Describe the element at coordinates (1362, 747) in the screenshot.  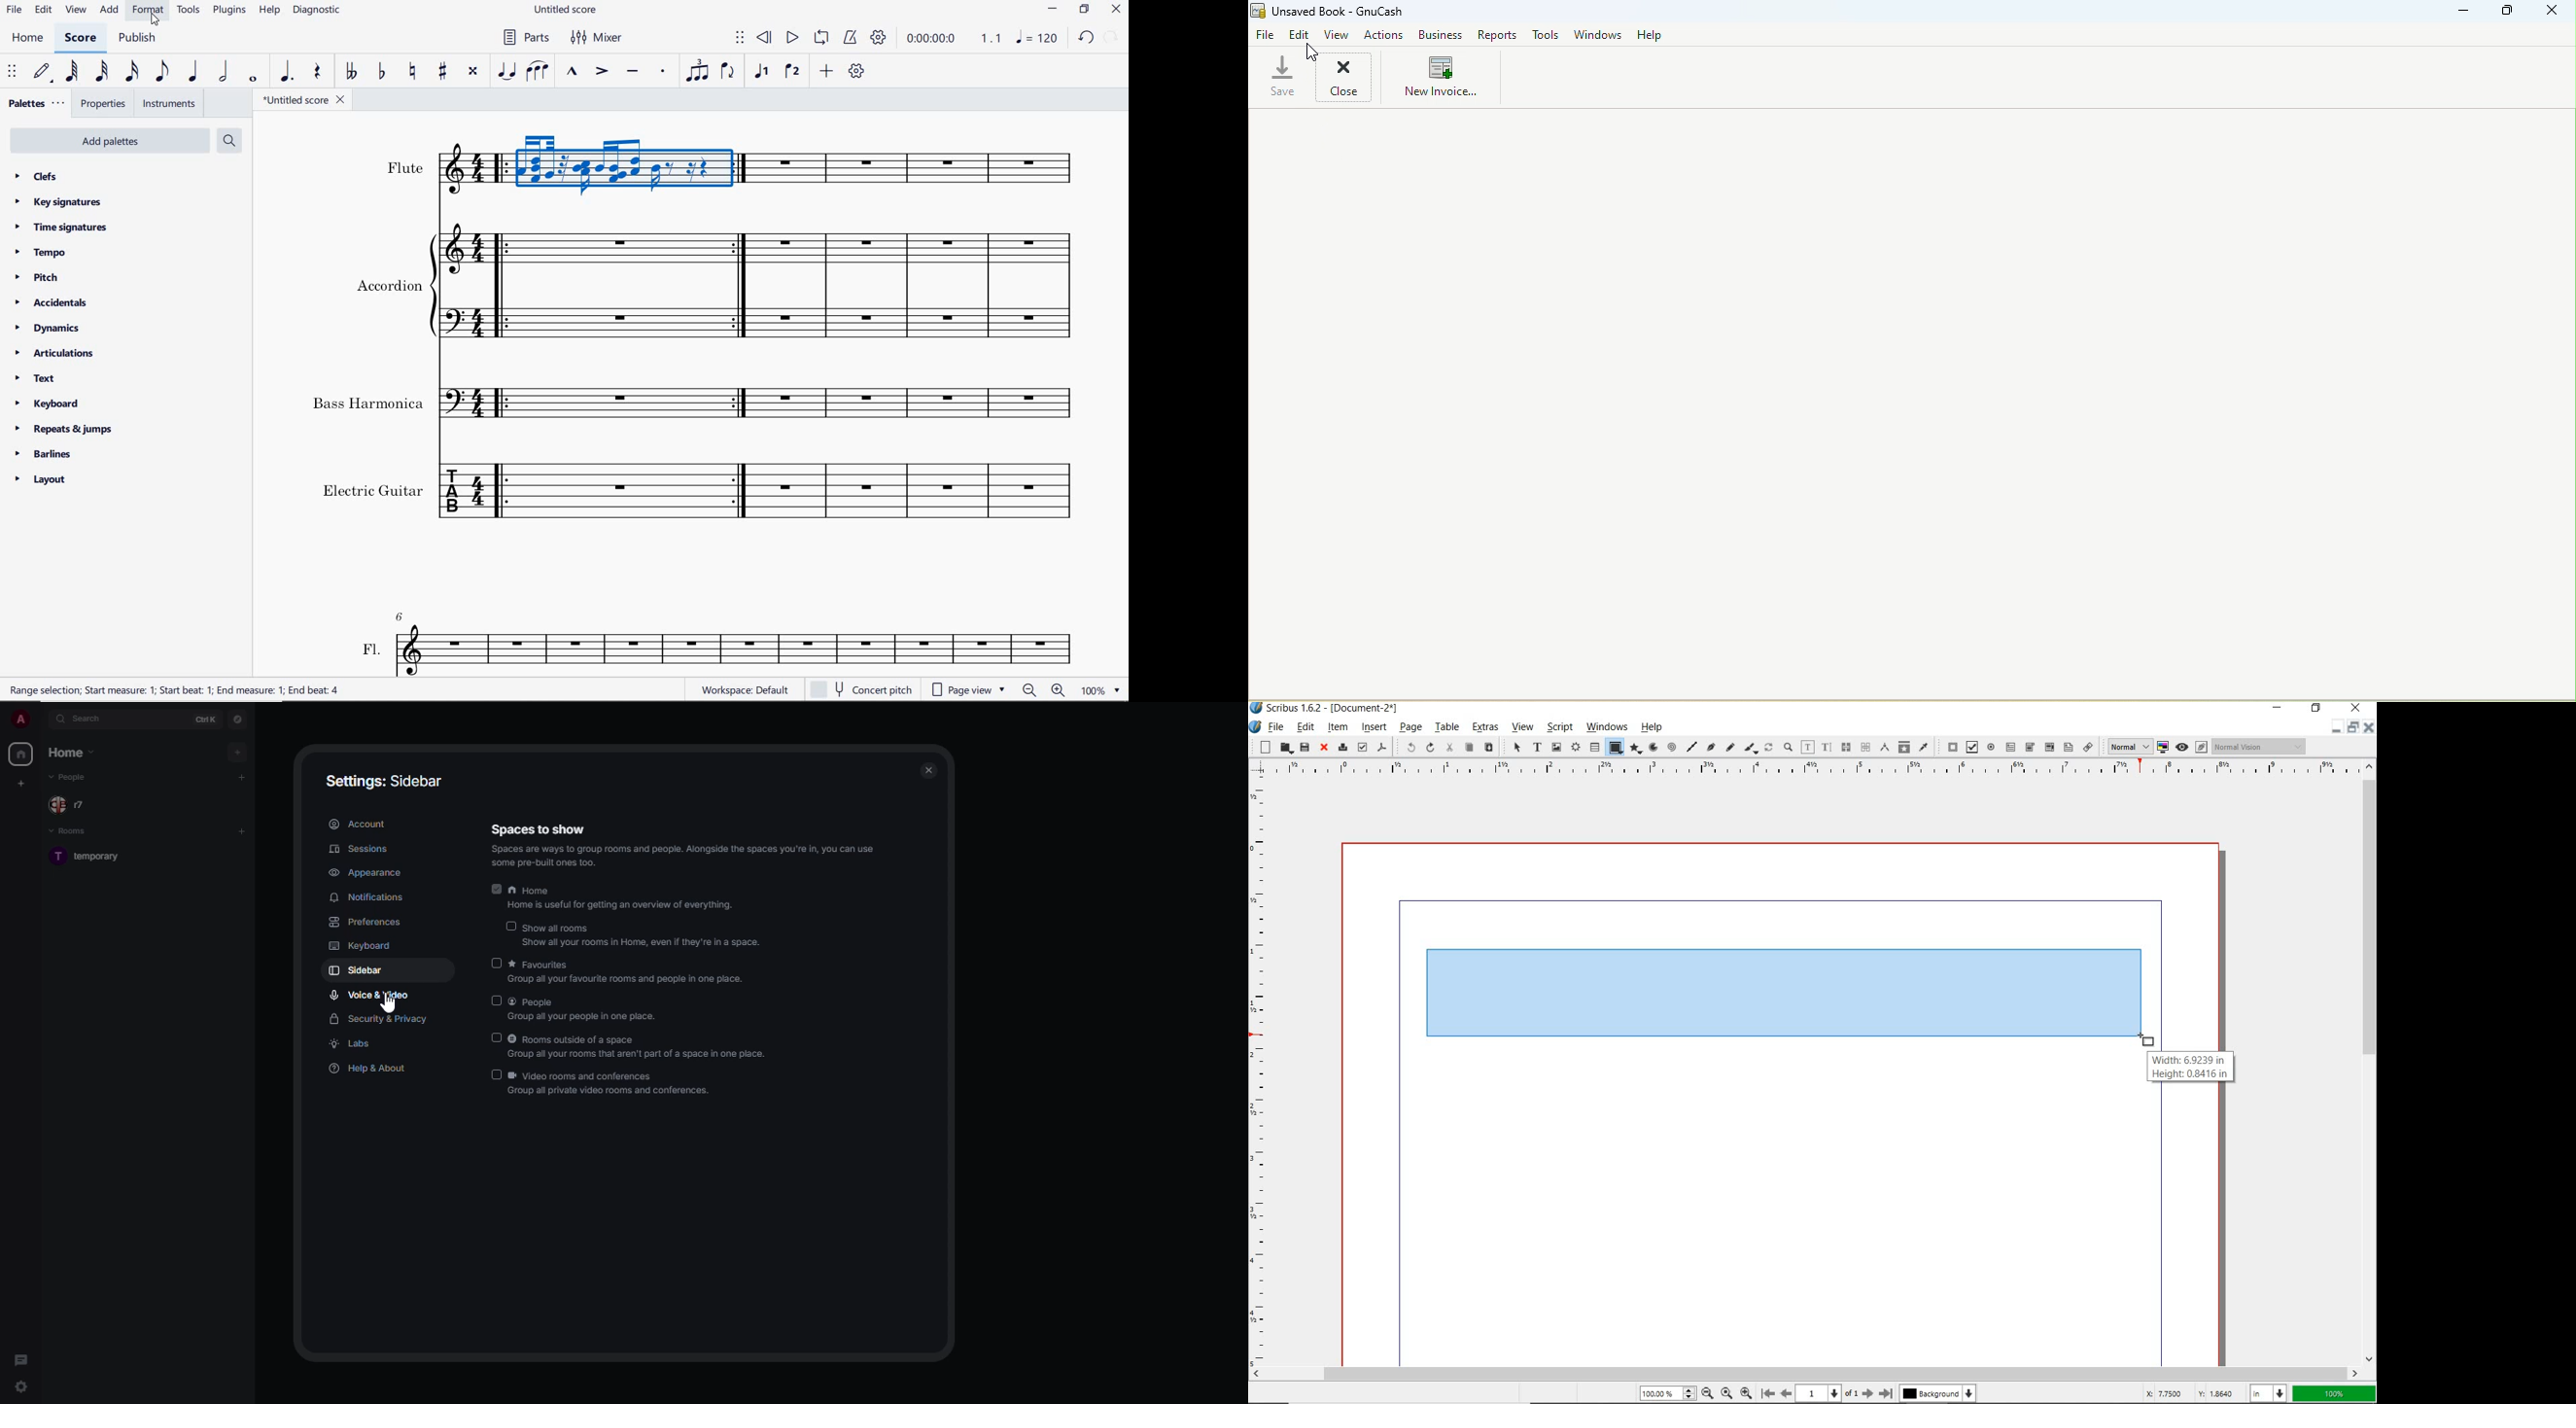
I see `preflight verifier` at that location.